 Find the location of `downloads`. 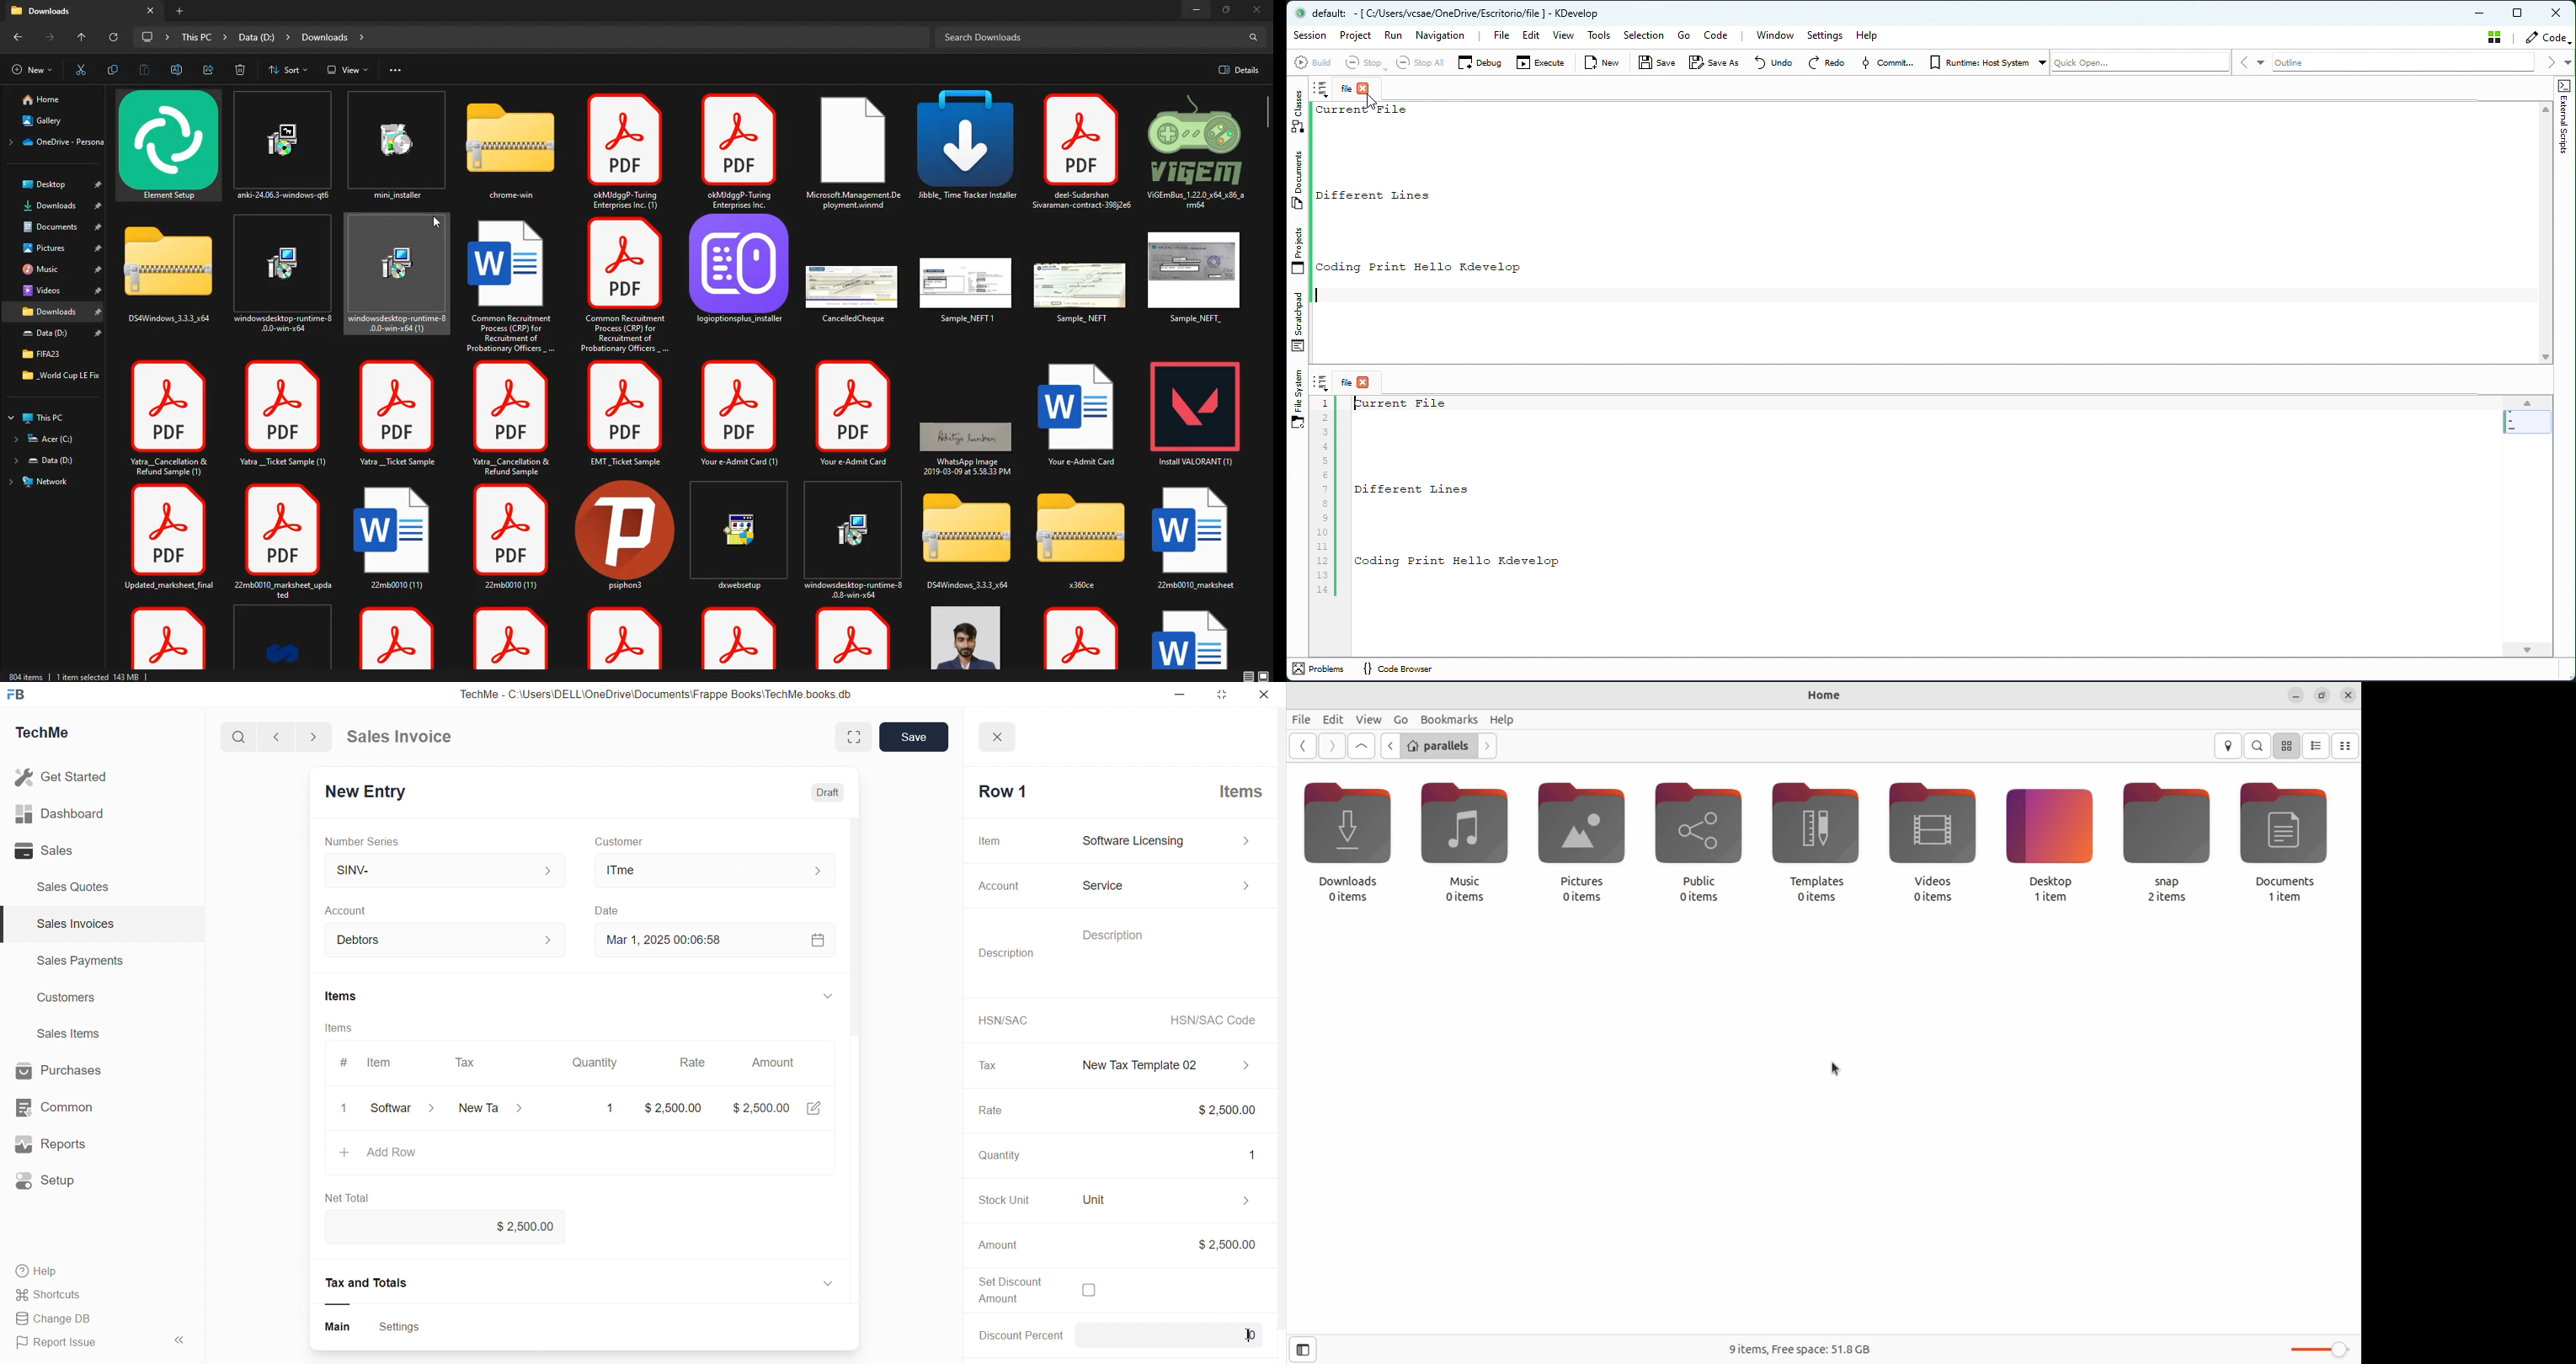

downloads is located at coordinates (44, 11).